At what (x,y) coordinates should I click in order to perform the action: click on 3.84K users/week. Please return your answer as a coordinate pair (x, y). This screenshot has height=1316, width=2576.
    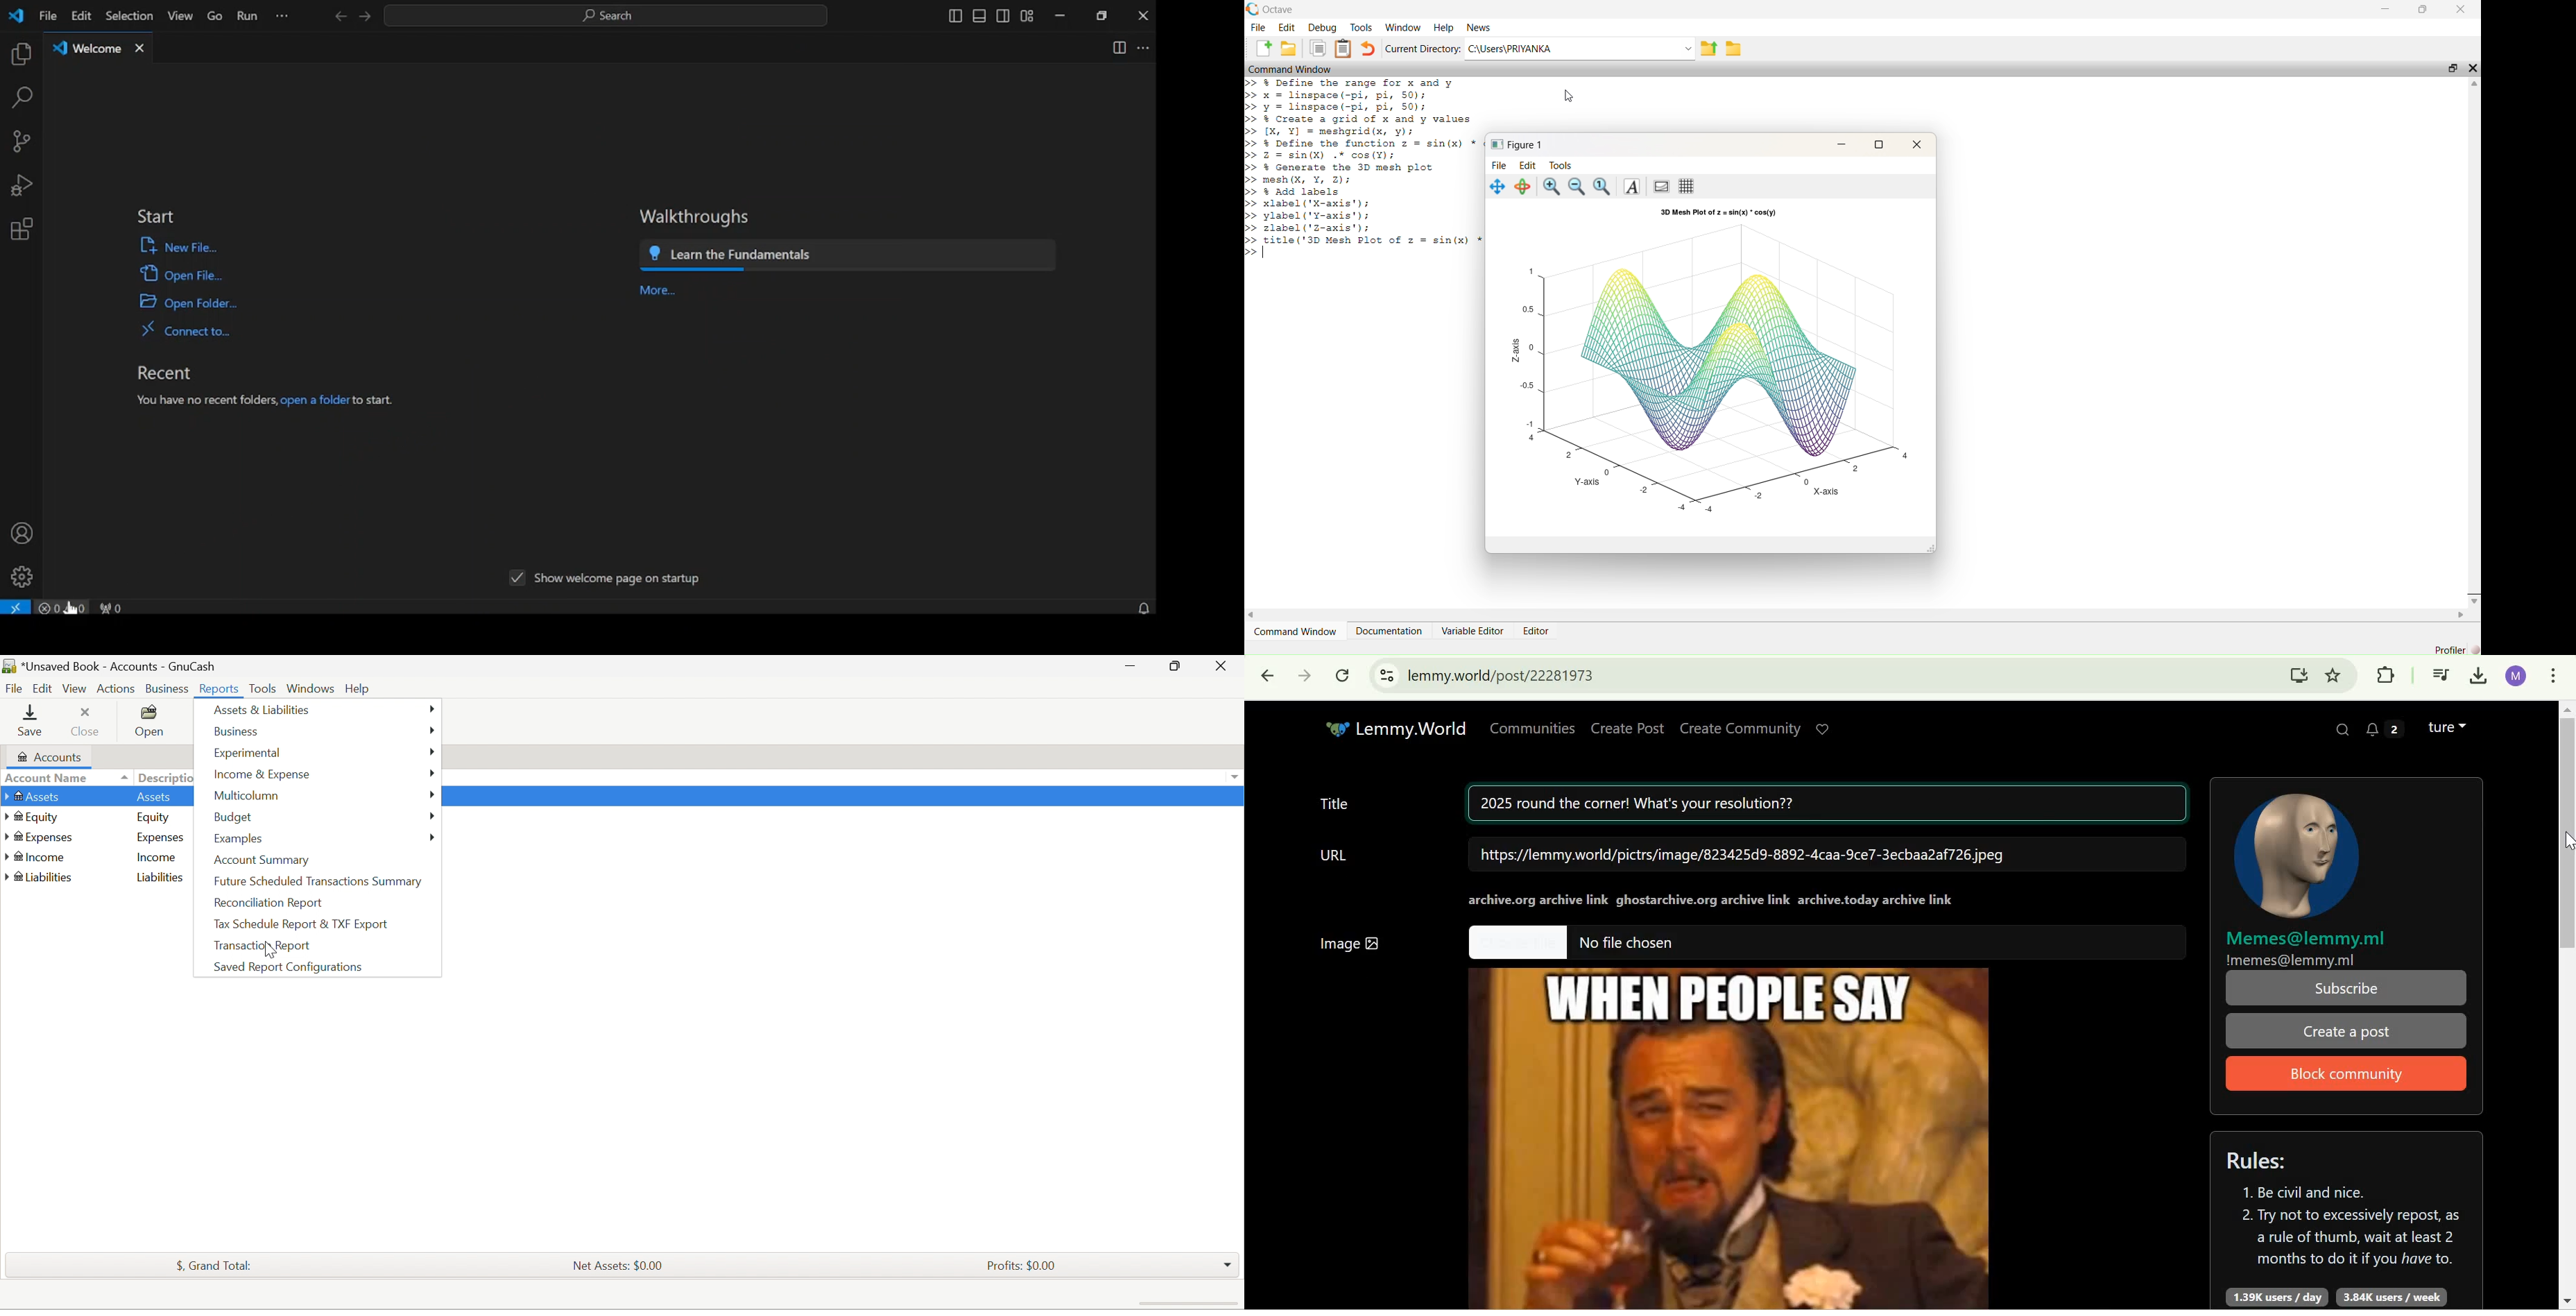
    Looking at the image, I should click on (2390, 1298).